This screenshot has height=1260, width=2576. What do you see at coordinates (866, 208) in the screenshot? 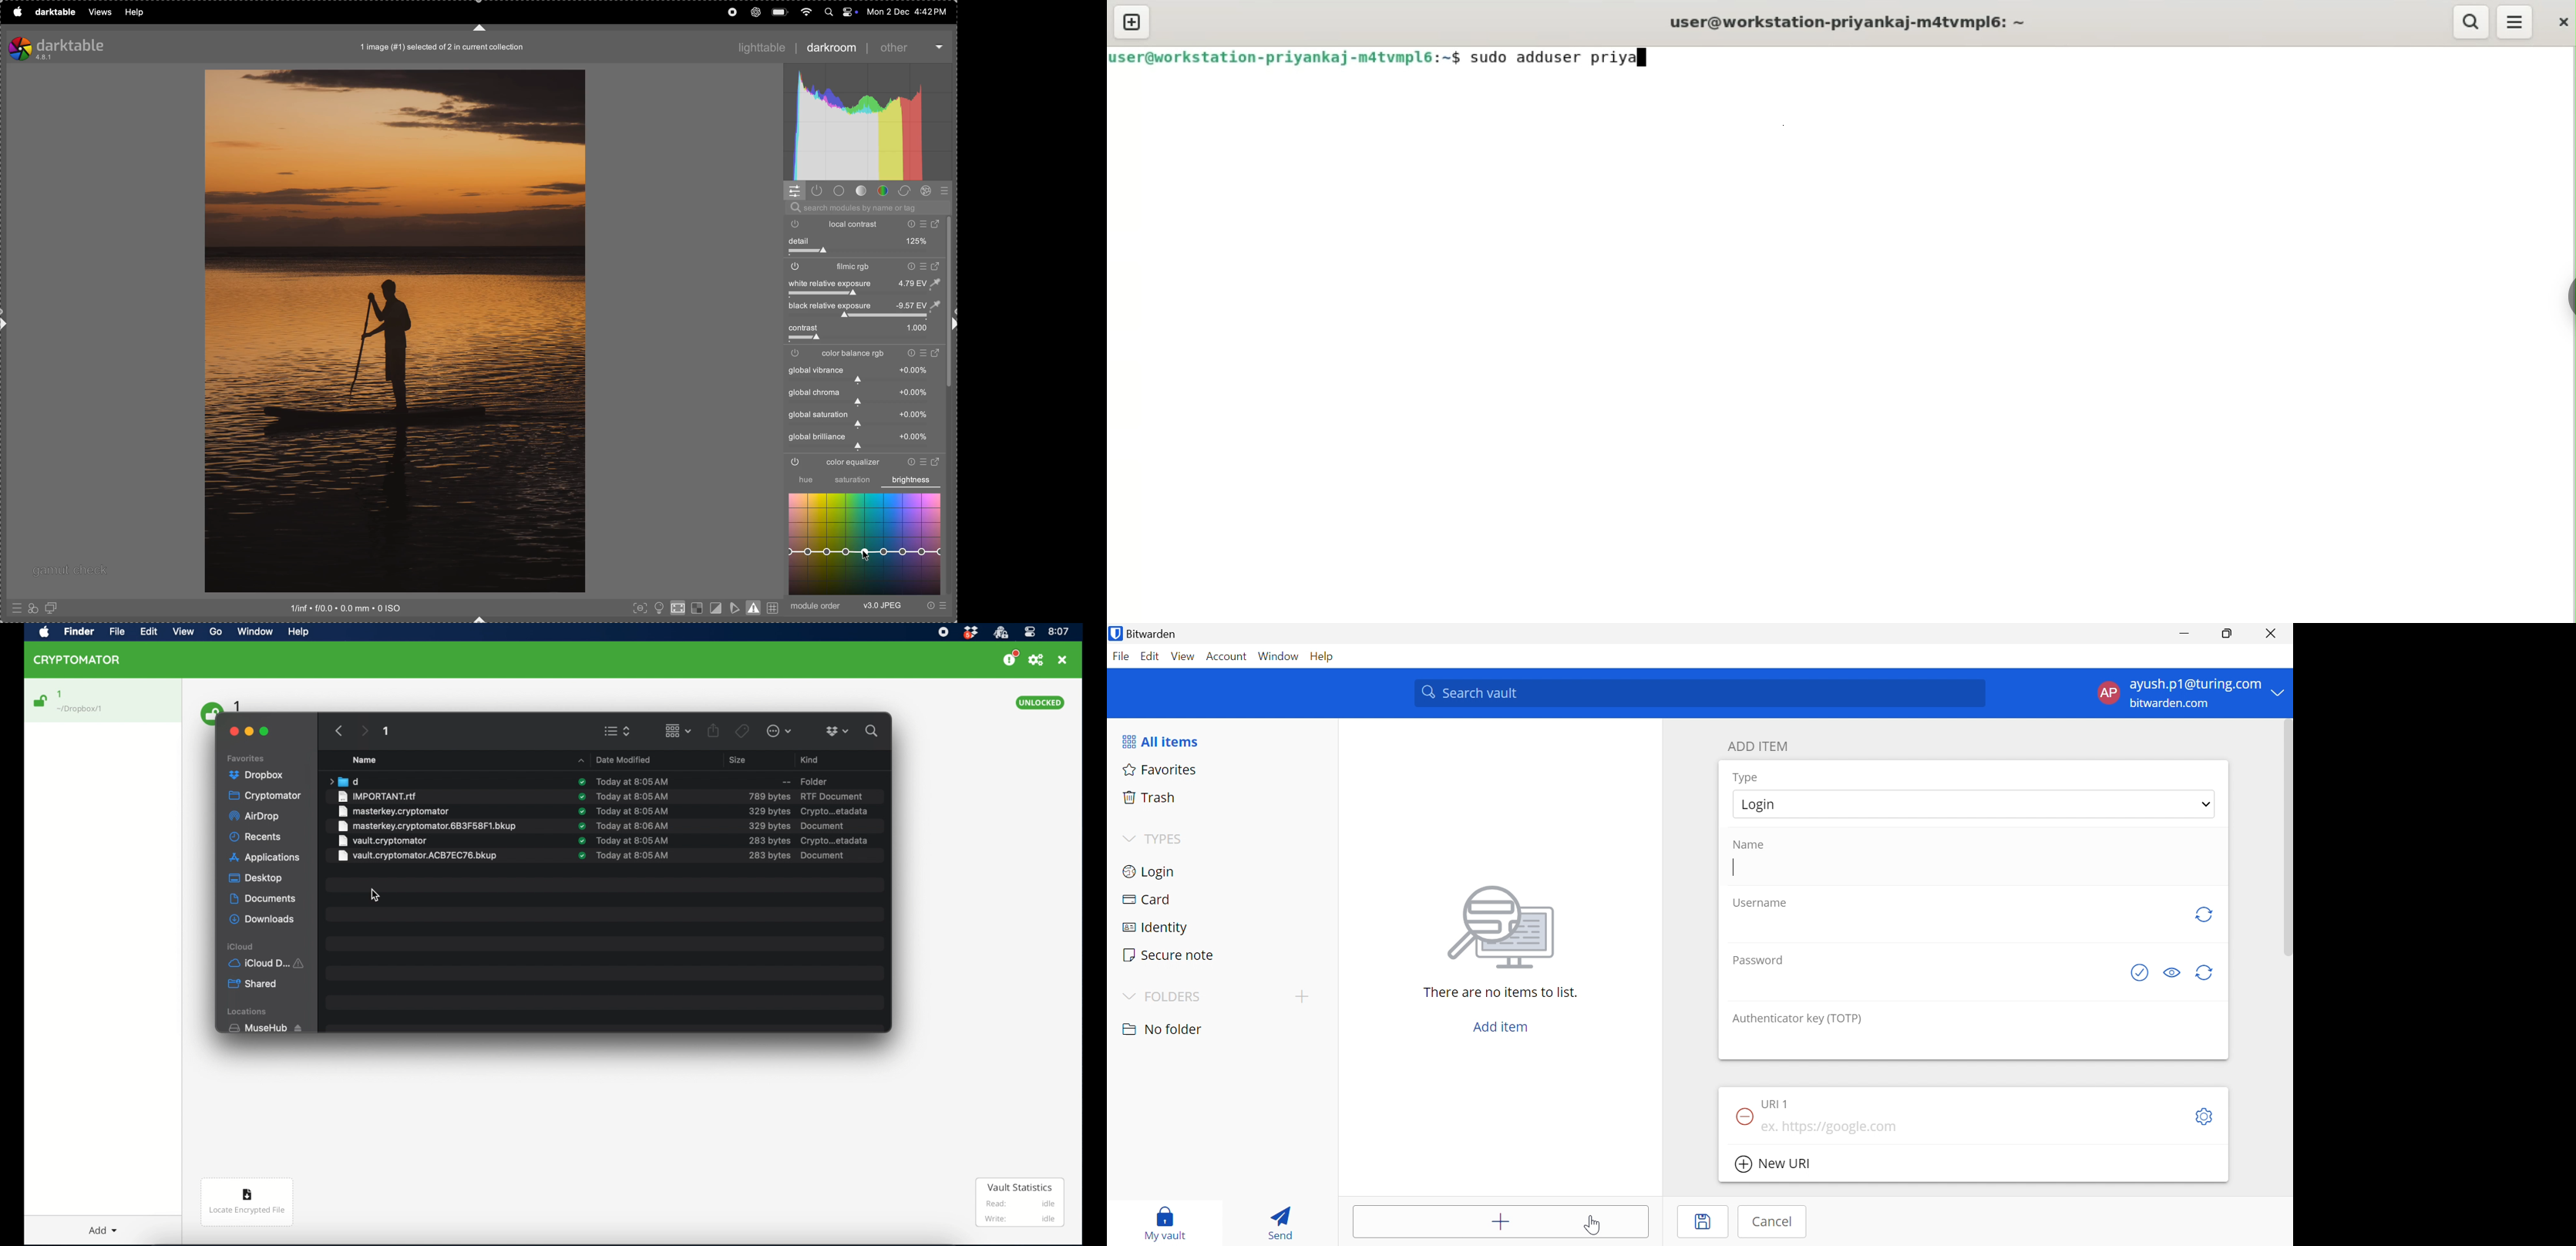
I see `searchbar` at bounding box center [866, 208].